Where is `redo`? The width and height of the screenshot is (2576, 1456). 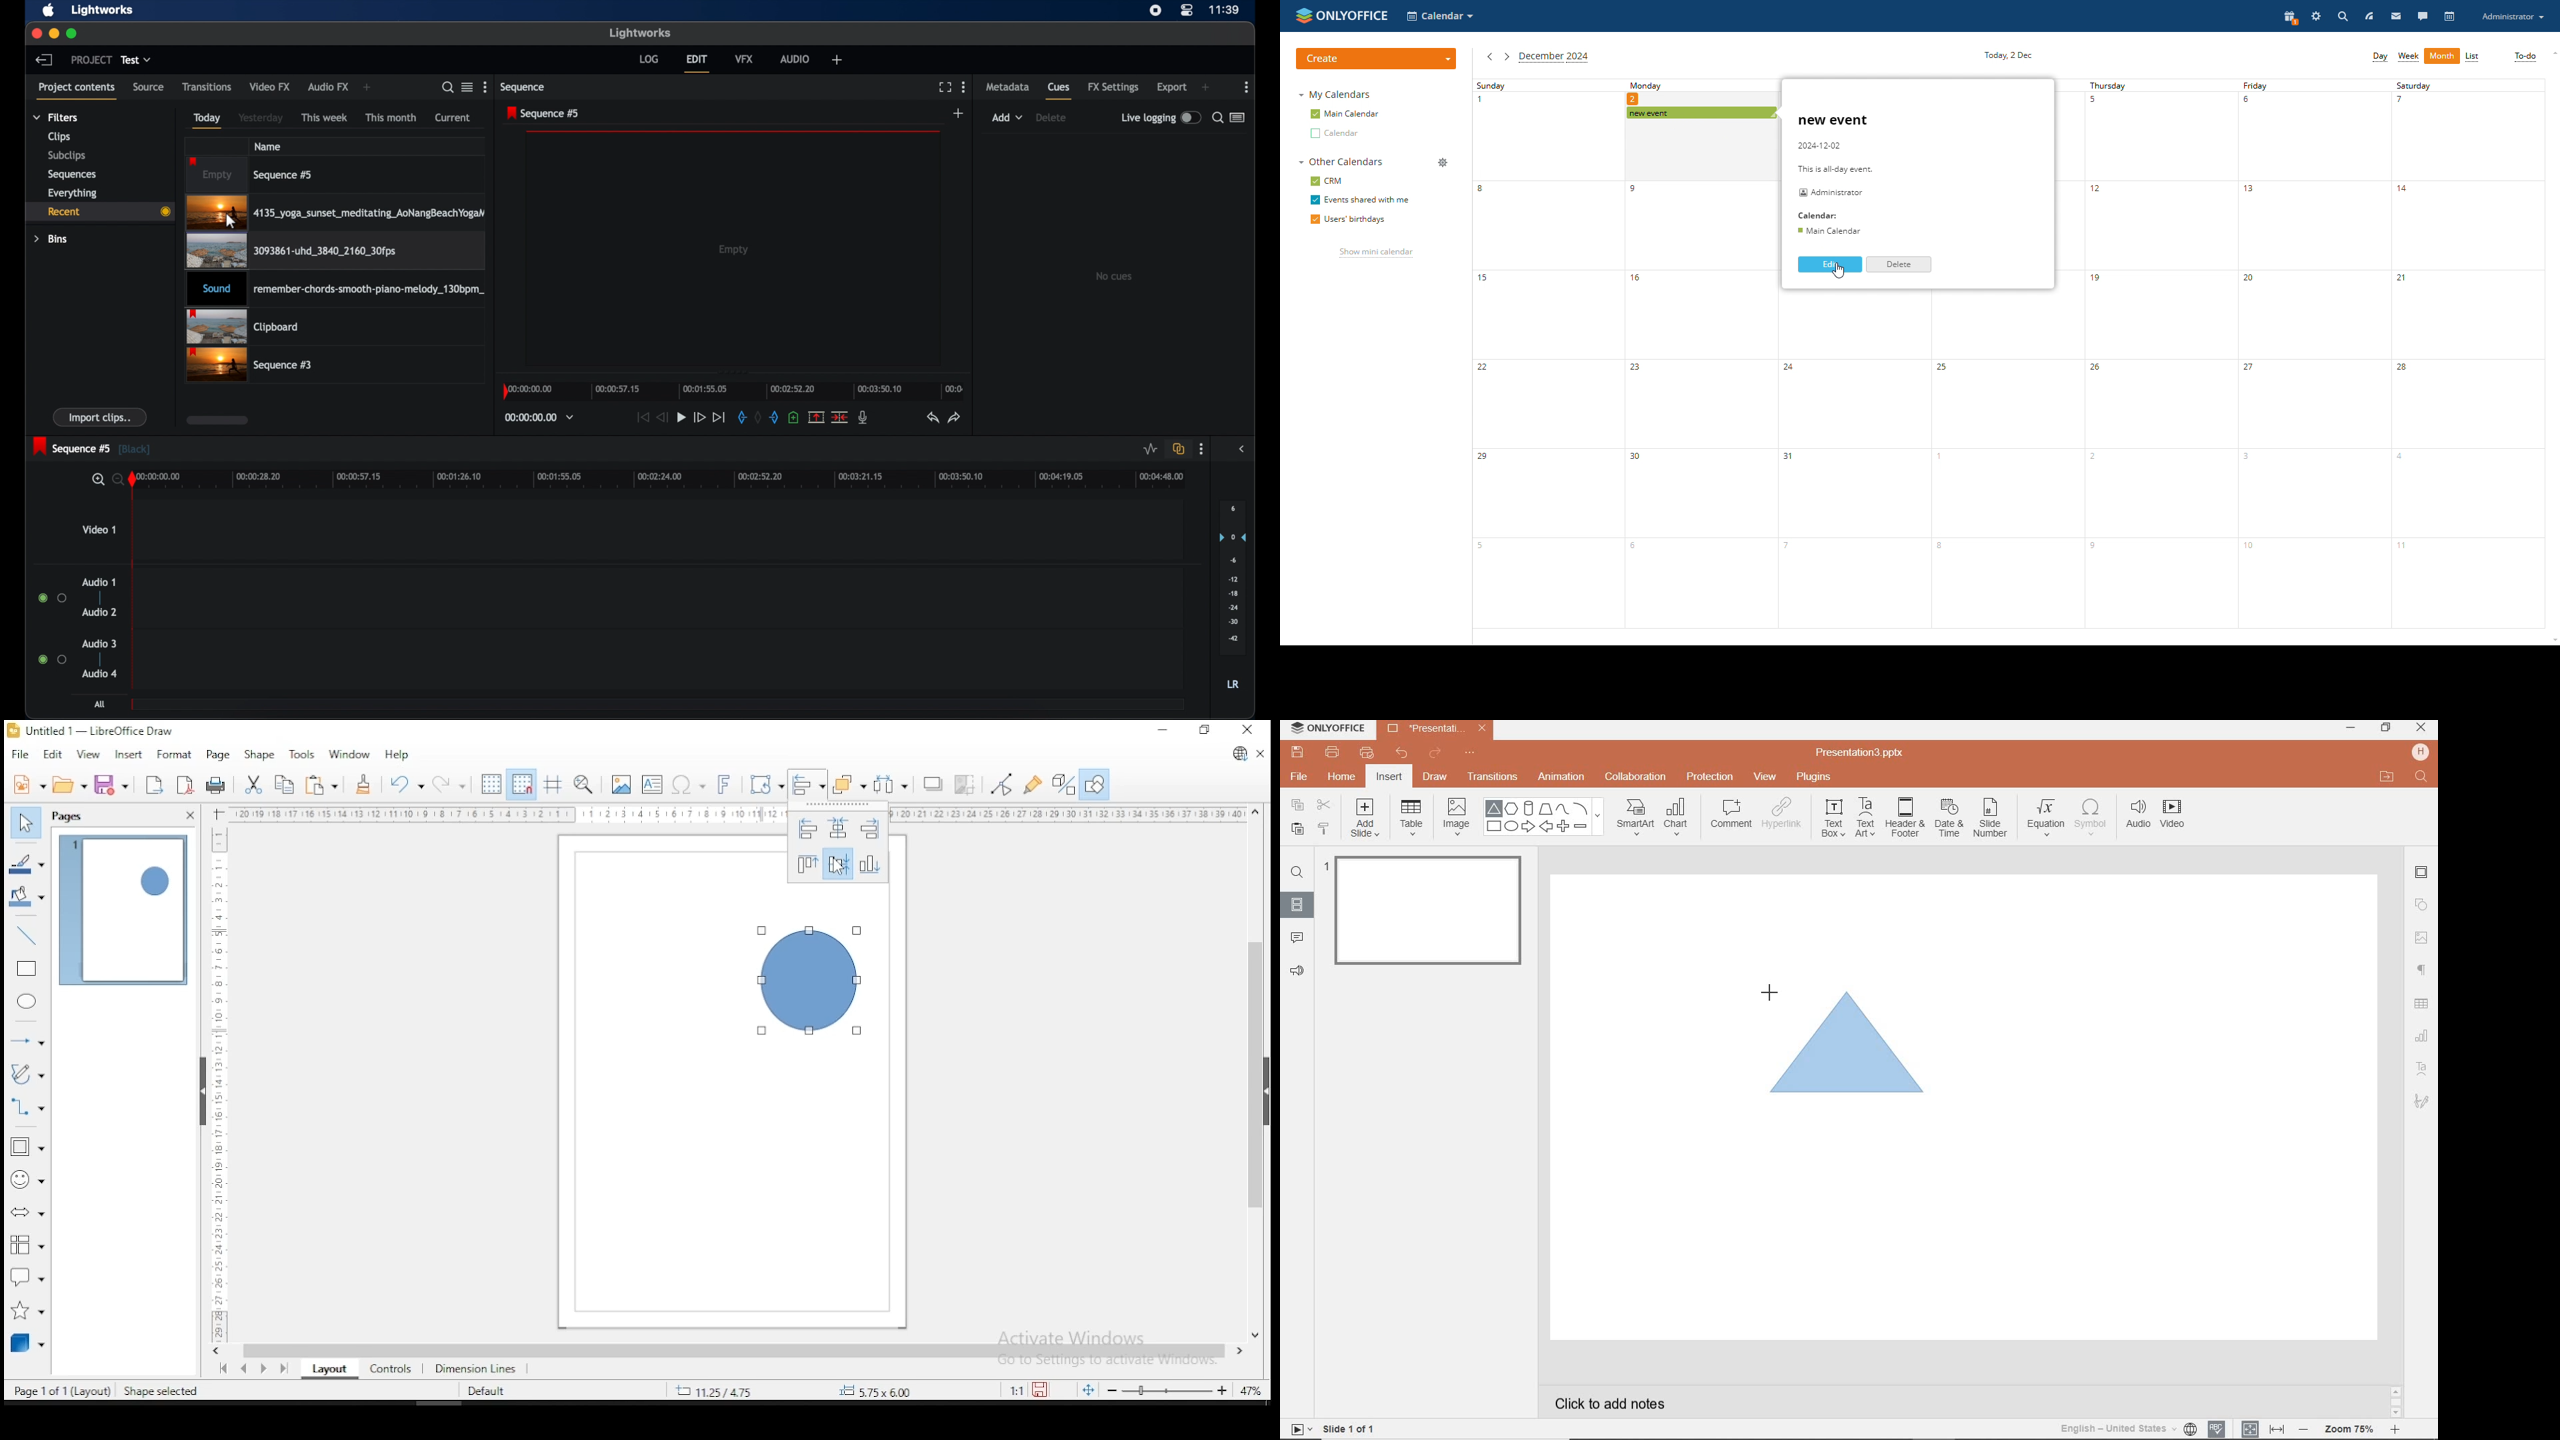 redo is located at coordinates (448, 783).